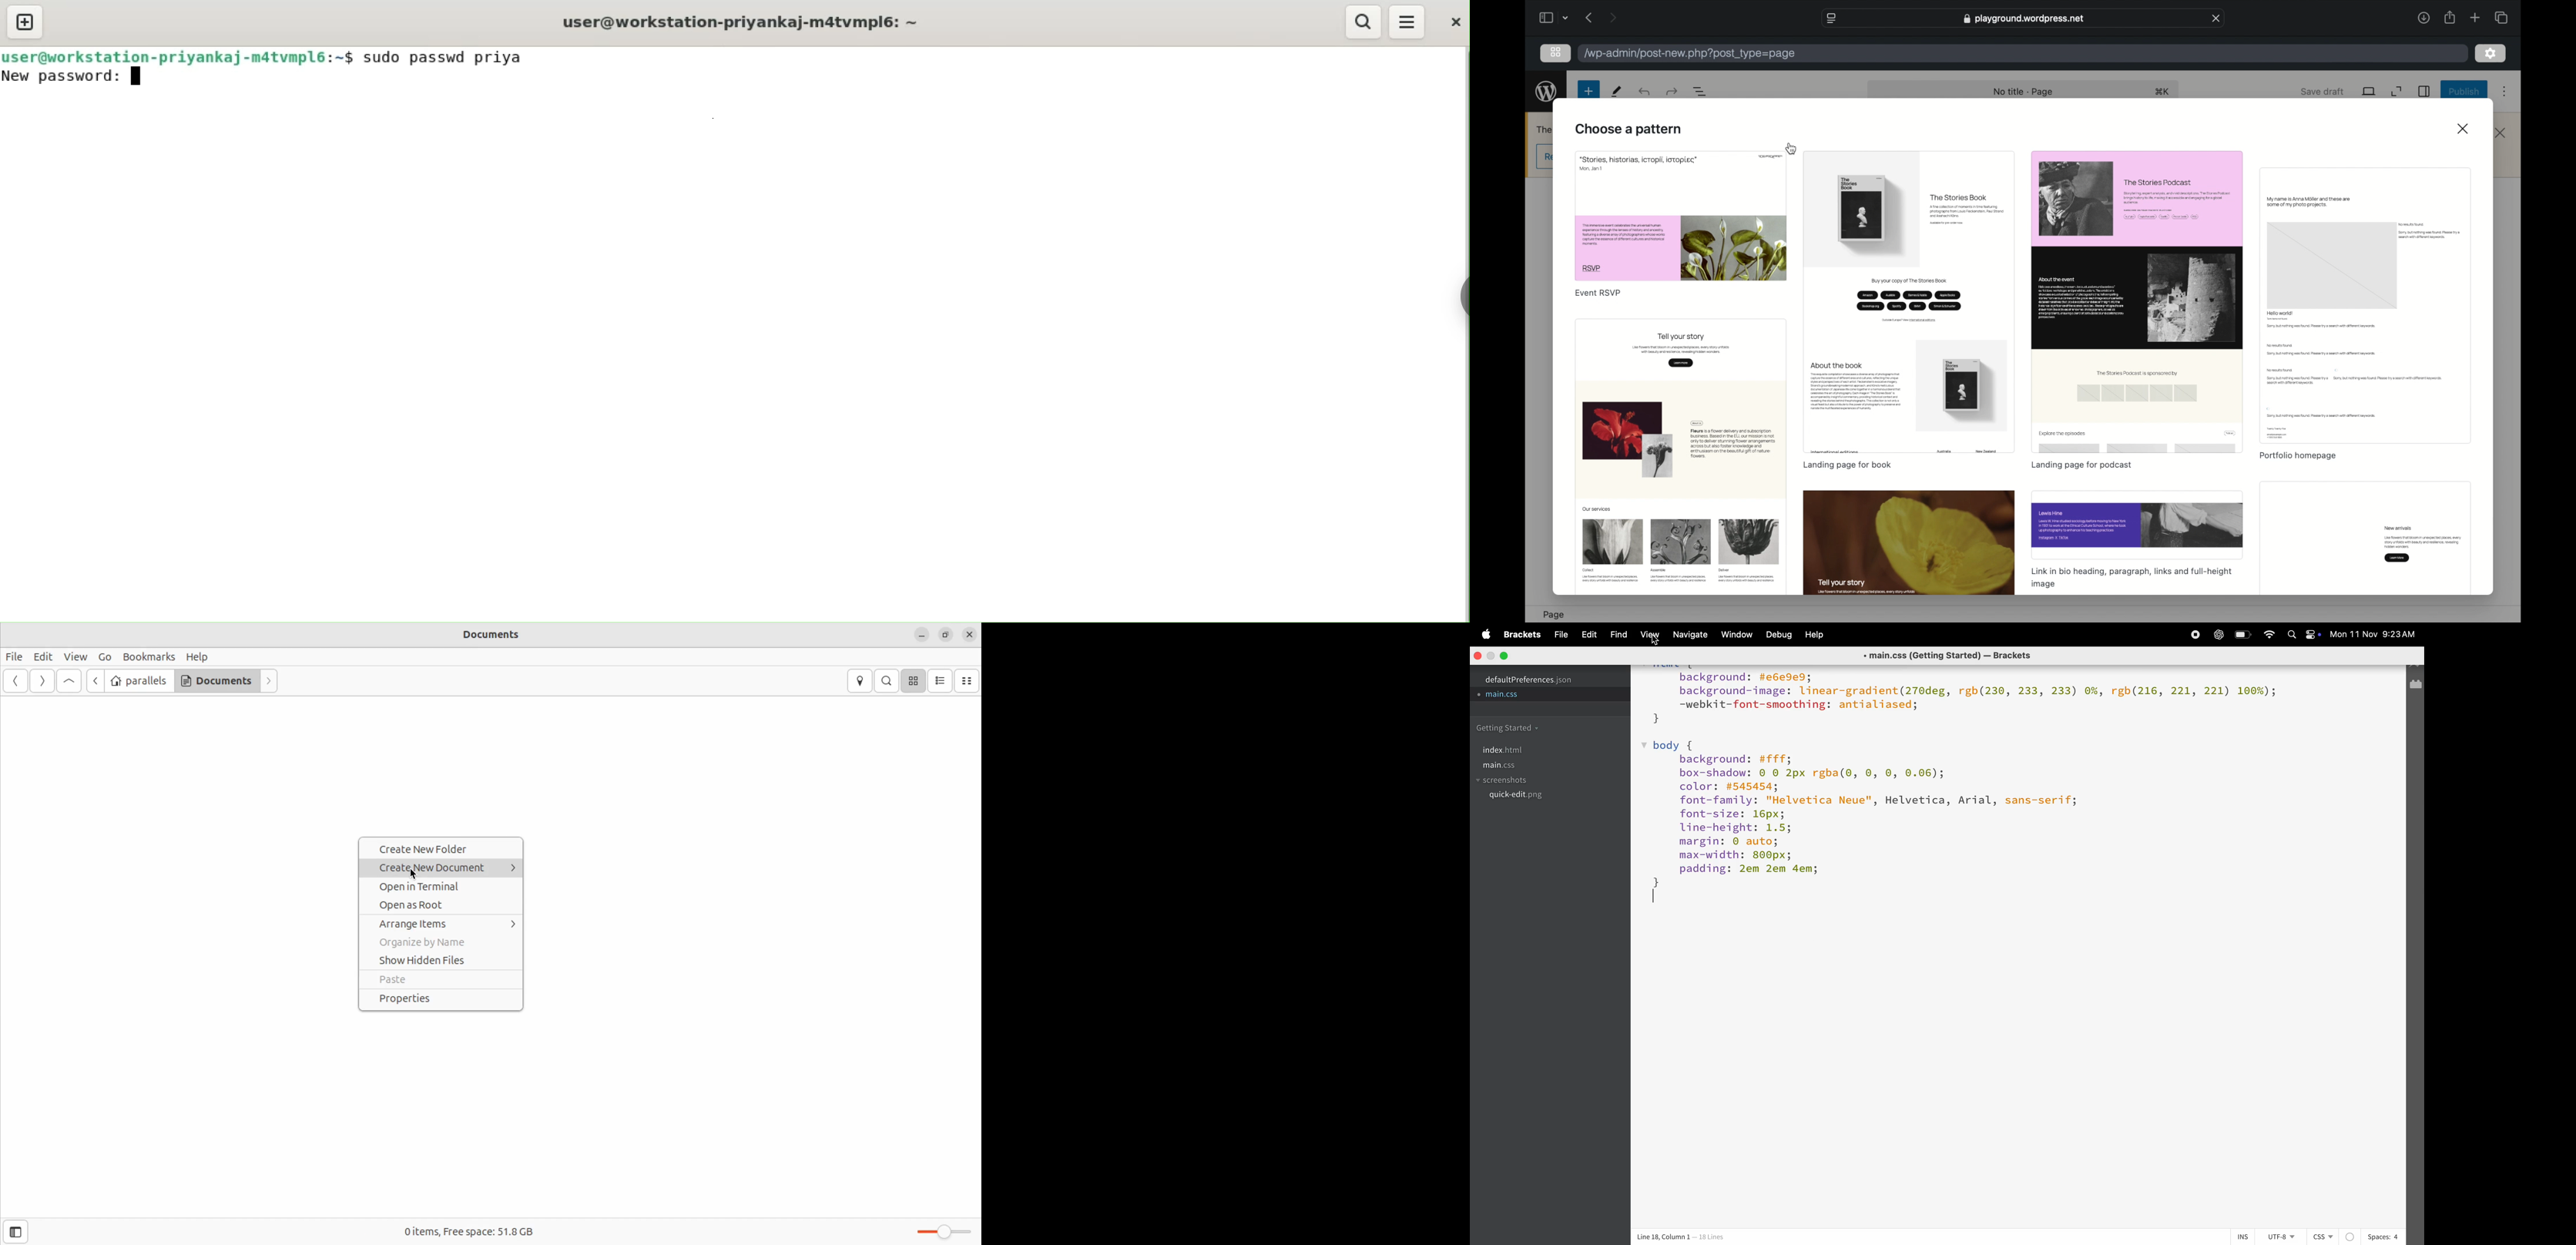  I want to click on portfolio homepage, so click(2299, 456).